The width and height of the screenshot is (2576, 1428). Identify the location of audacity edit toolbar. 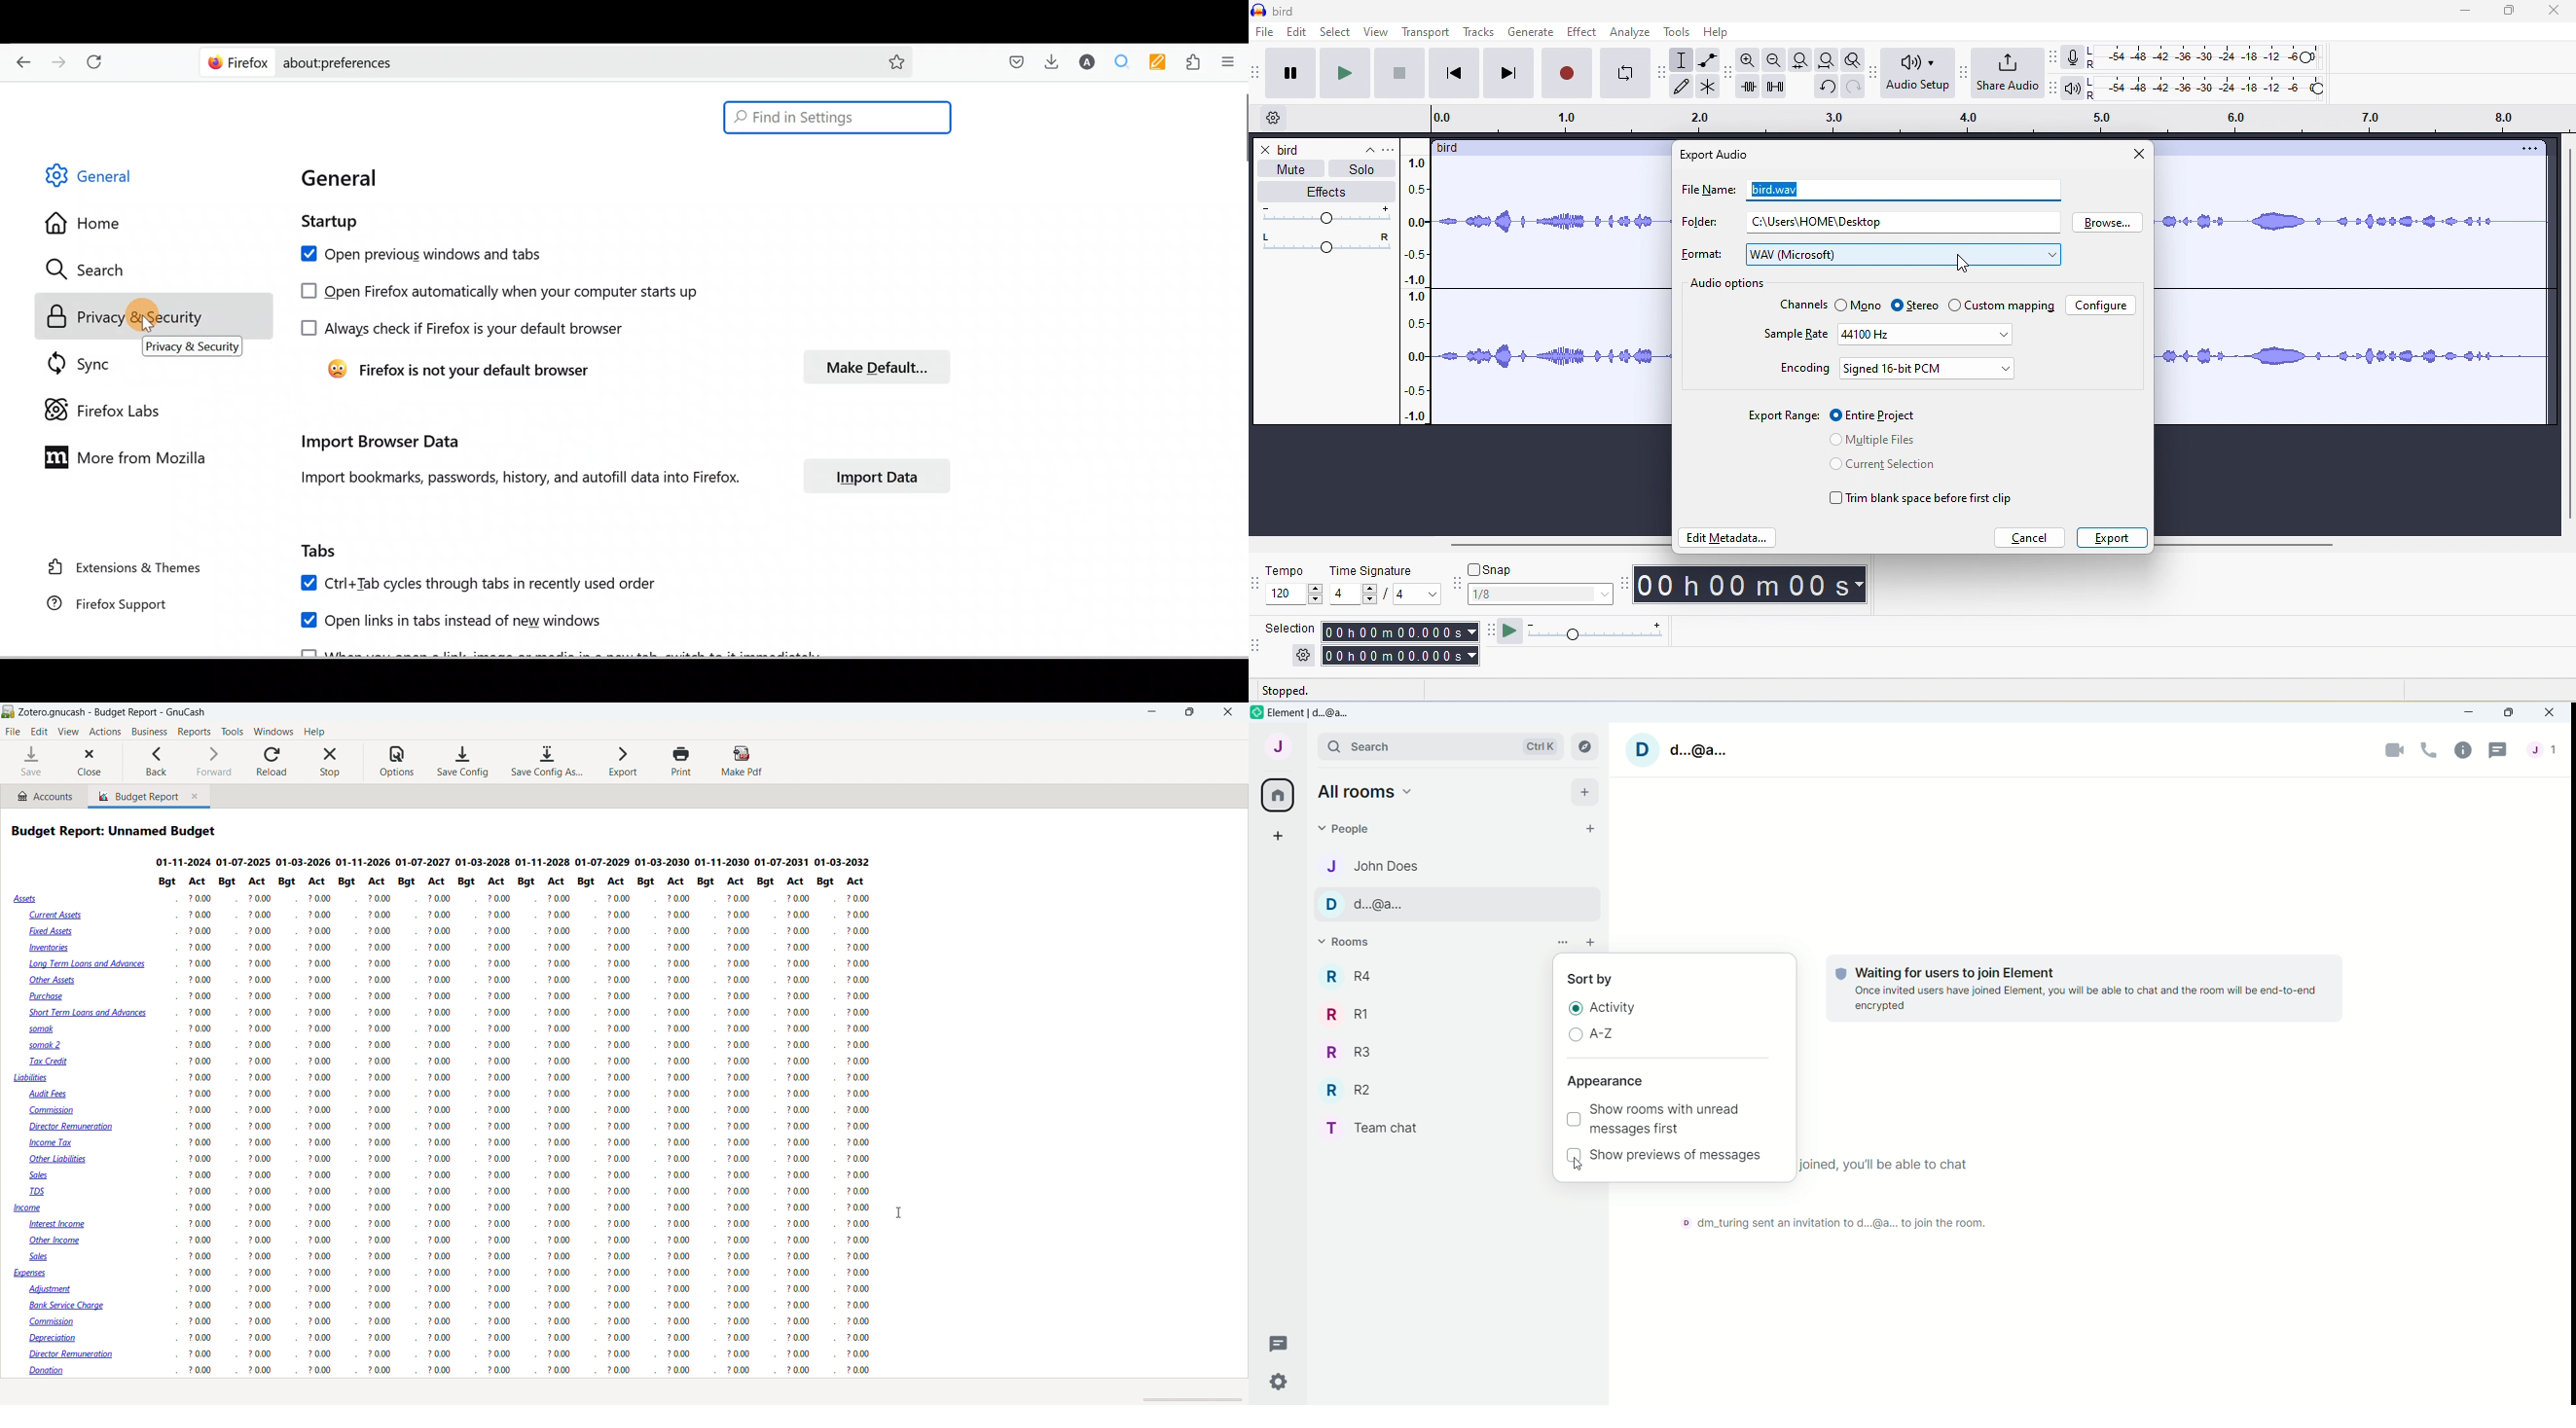
(1730, 76).